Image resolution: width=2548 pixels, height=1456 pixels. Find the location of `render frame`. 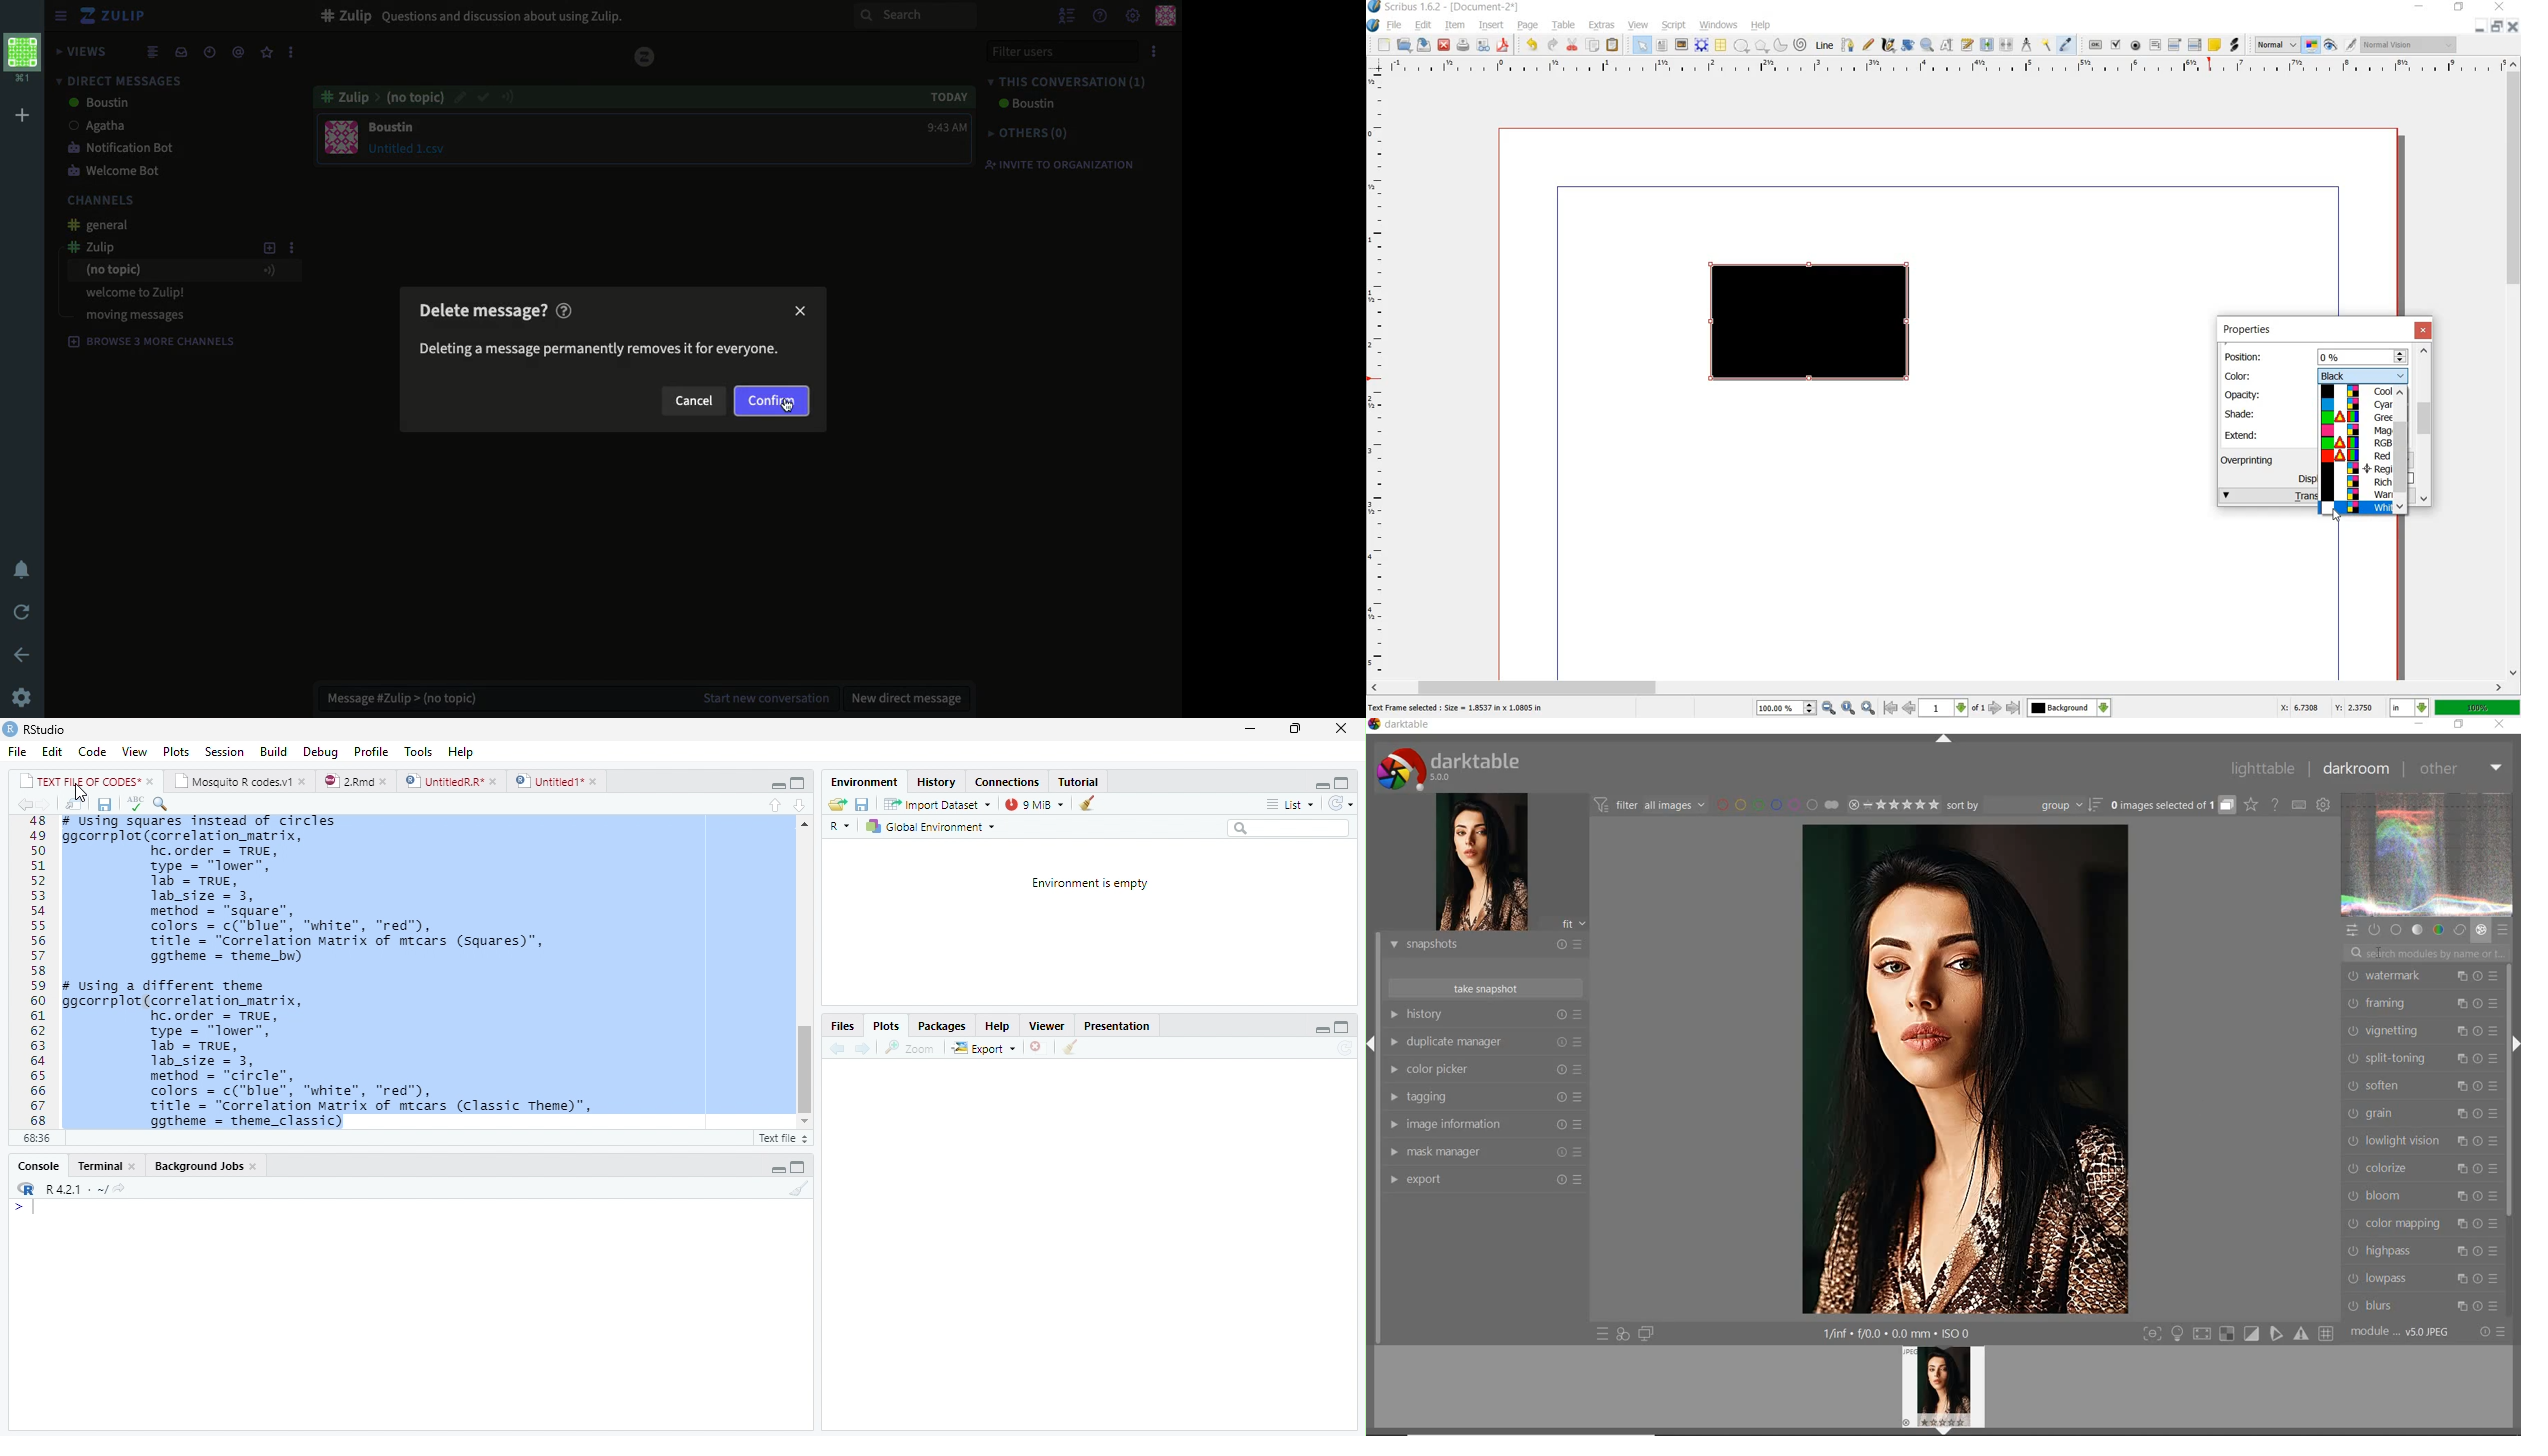

render frame is located at coordinates (1702, 45).